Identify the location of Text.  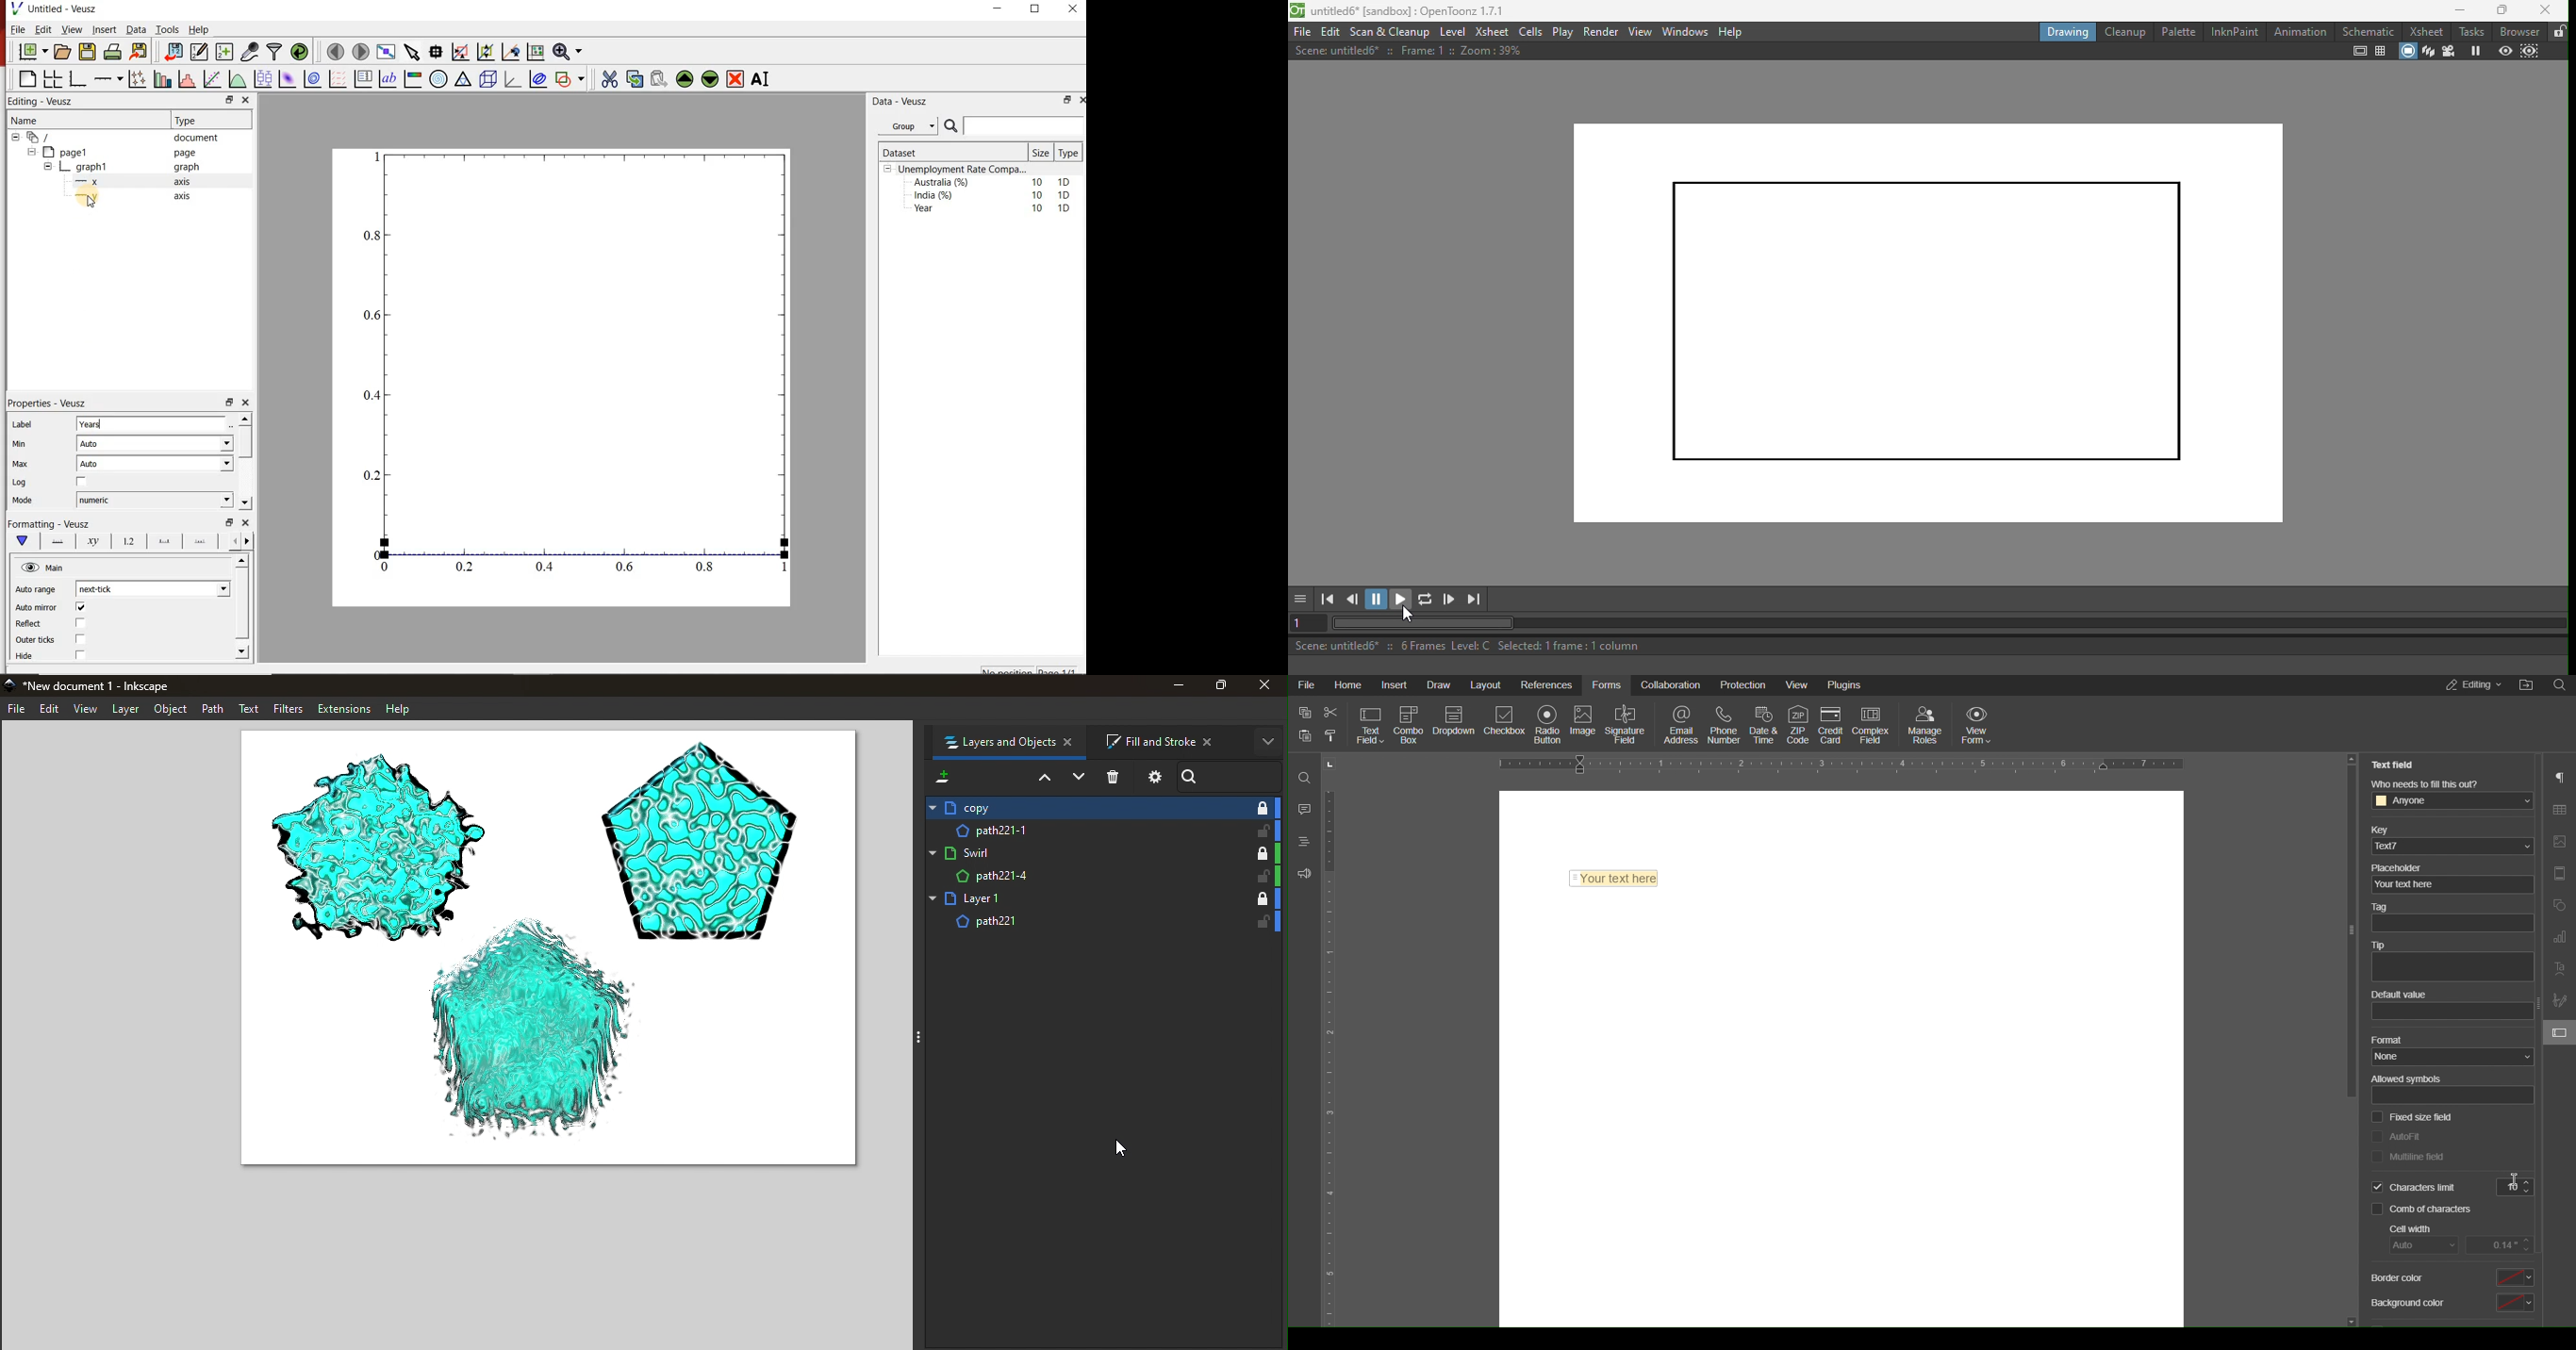
(247, 709).